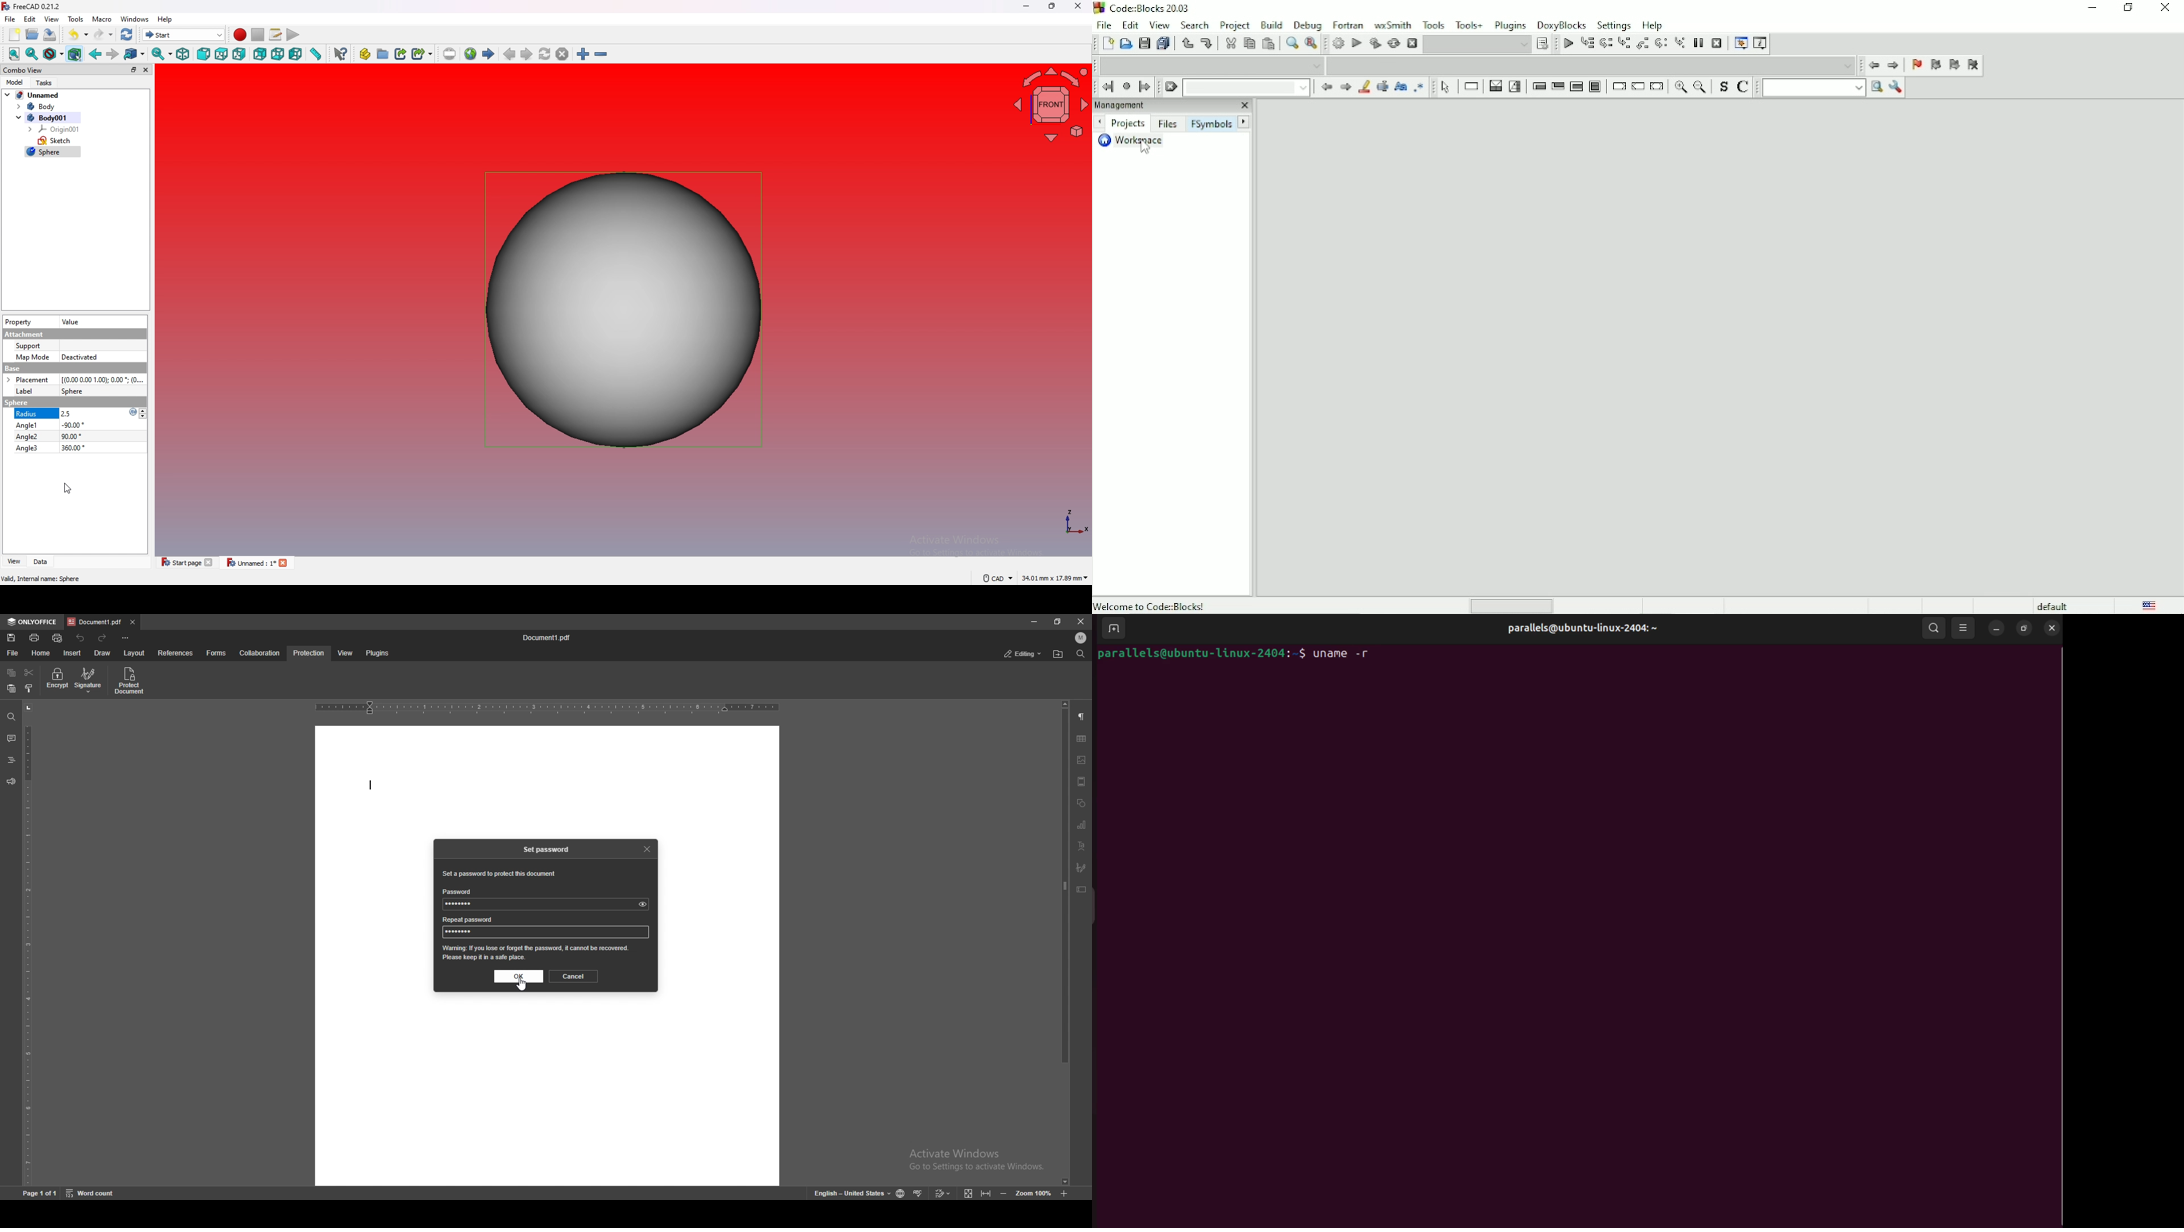 The width and height of the screenshot is (2184, 1232). Describe the element at coordinates (1624, 45) in the screenshot. I see `Step into` at that location.